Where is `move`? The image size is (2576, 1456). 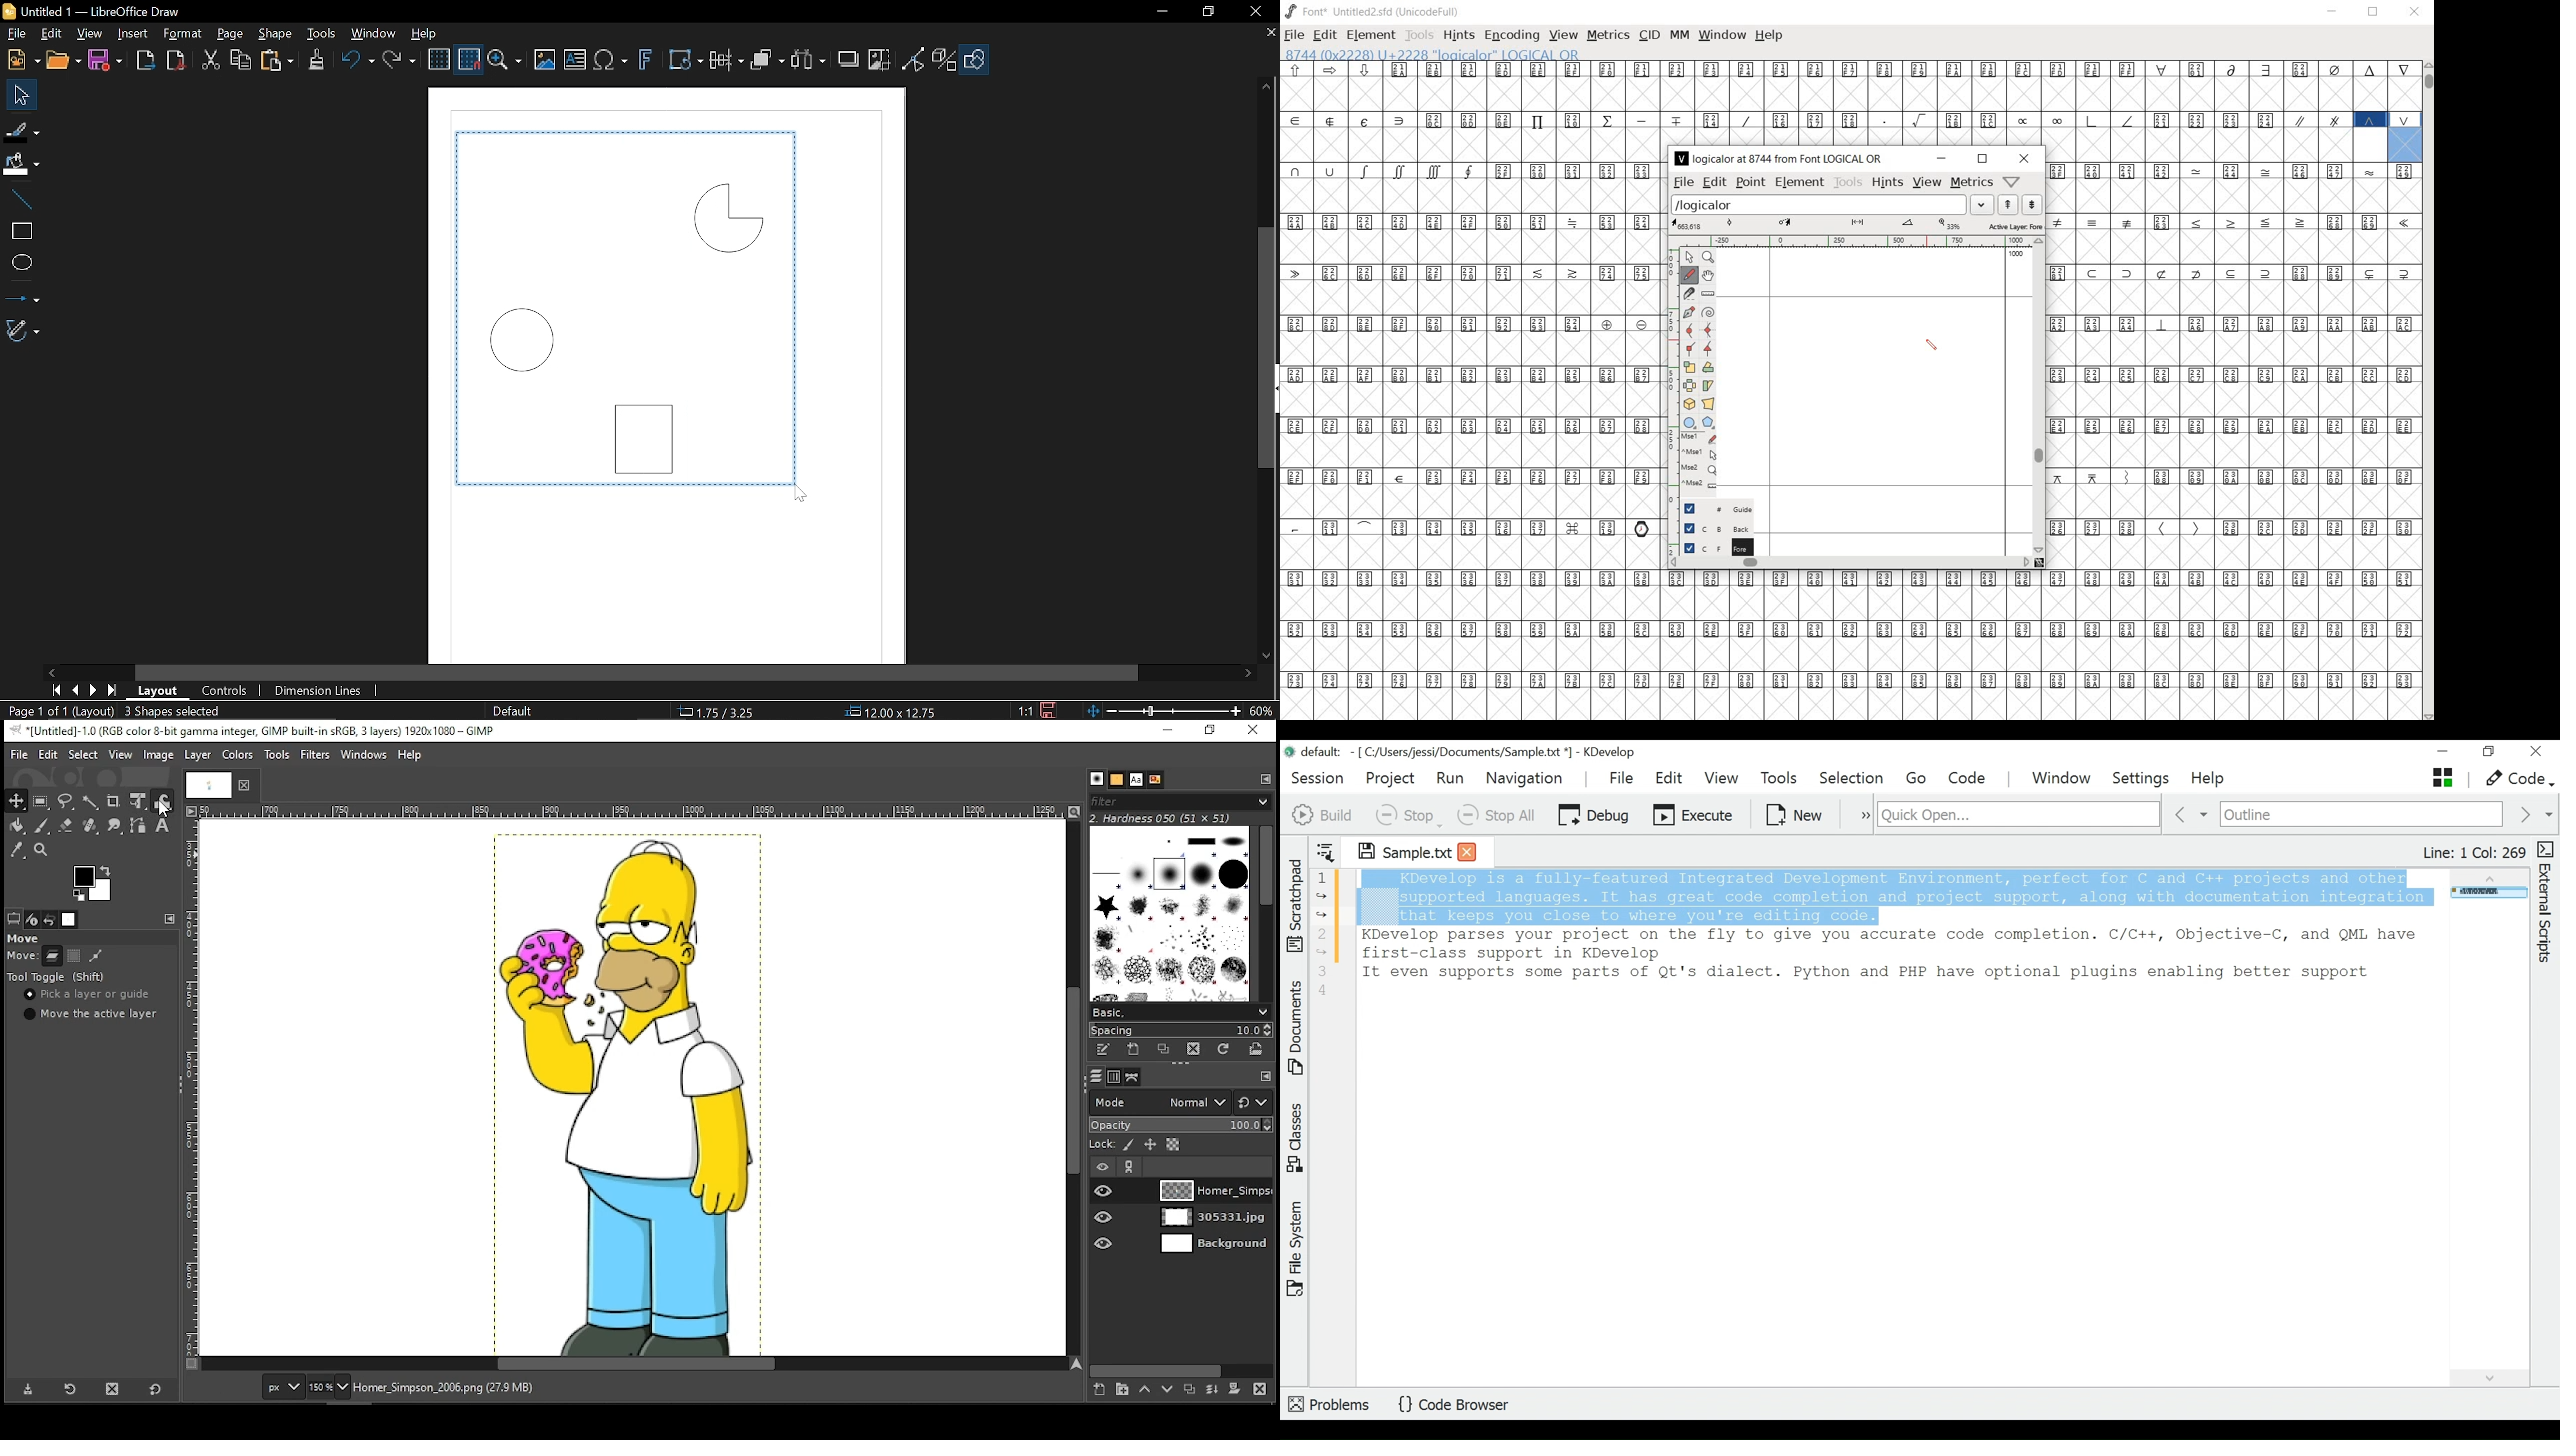 move is located at coordinates (23, 956).